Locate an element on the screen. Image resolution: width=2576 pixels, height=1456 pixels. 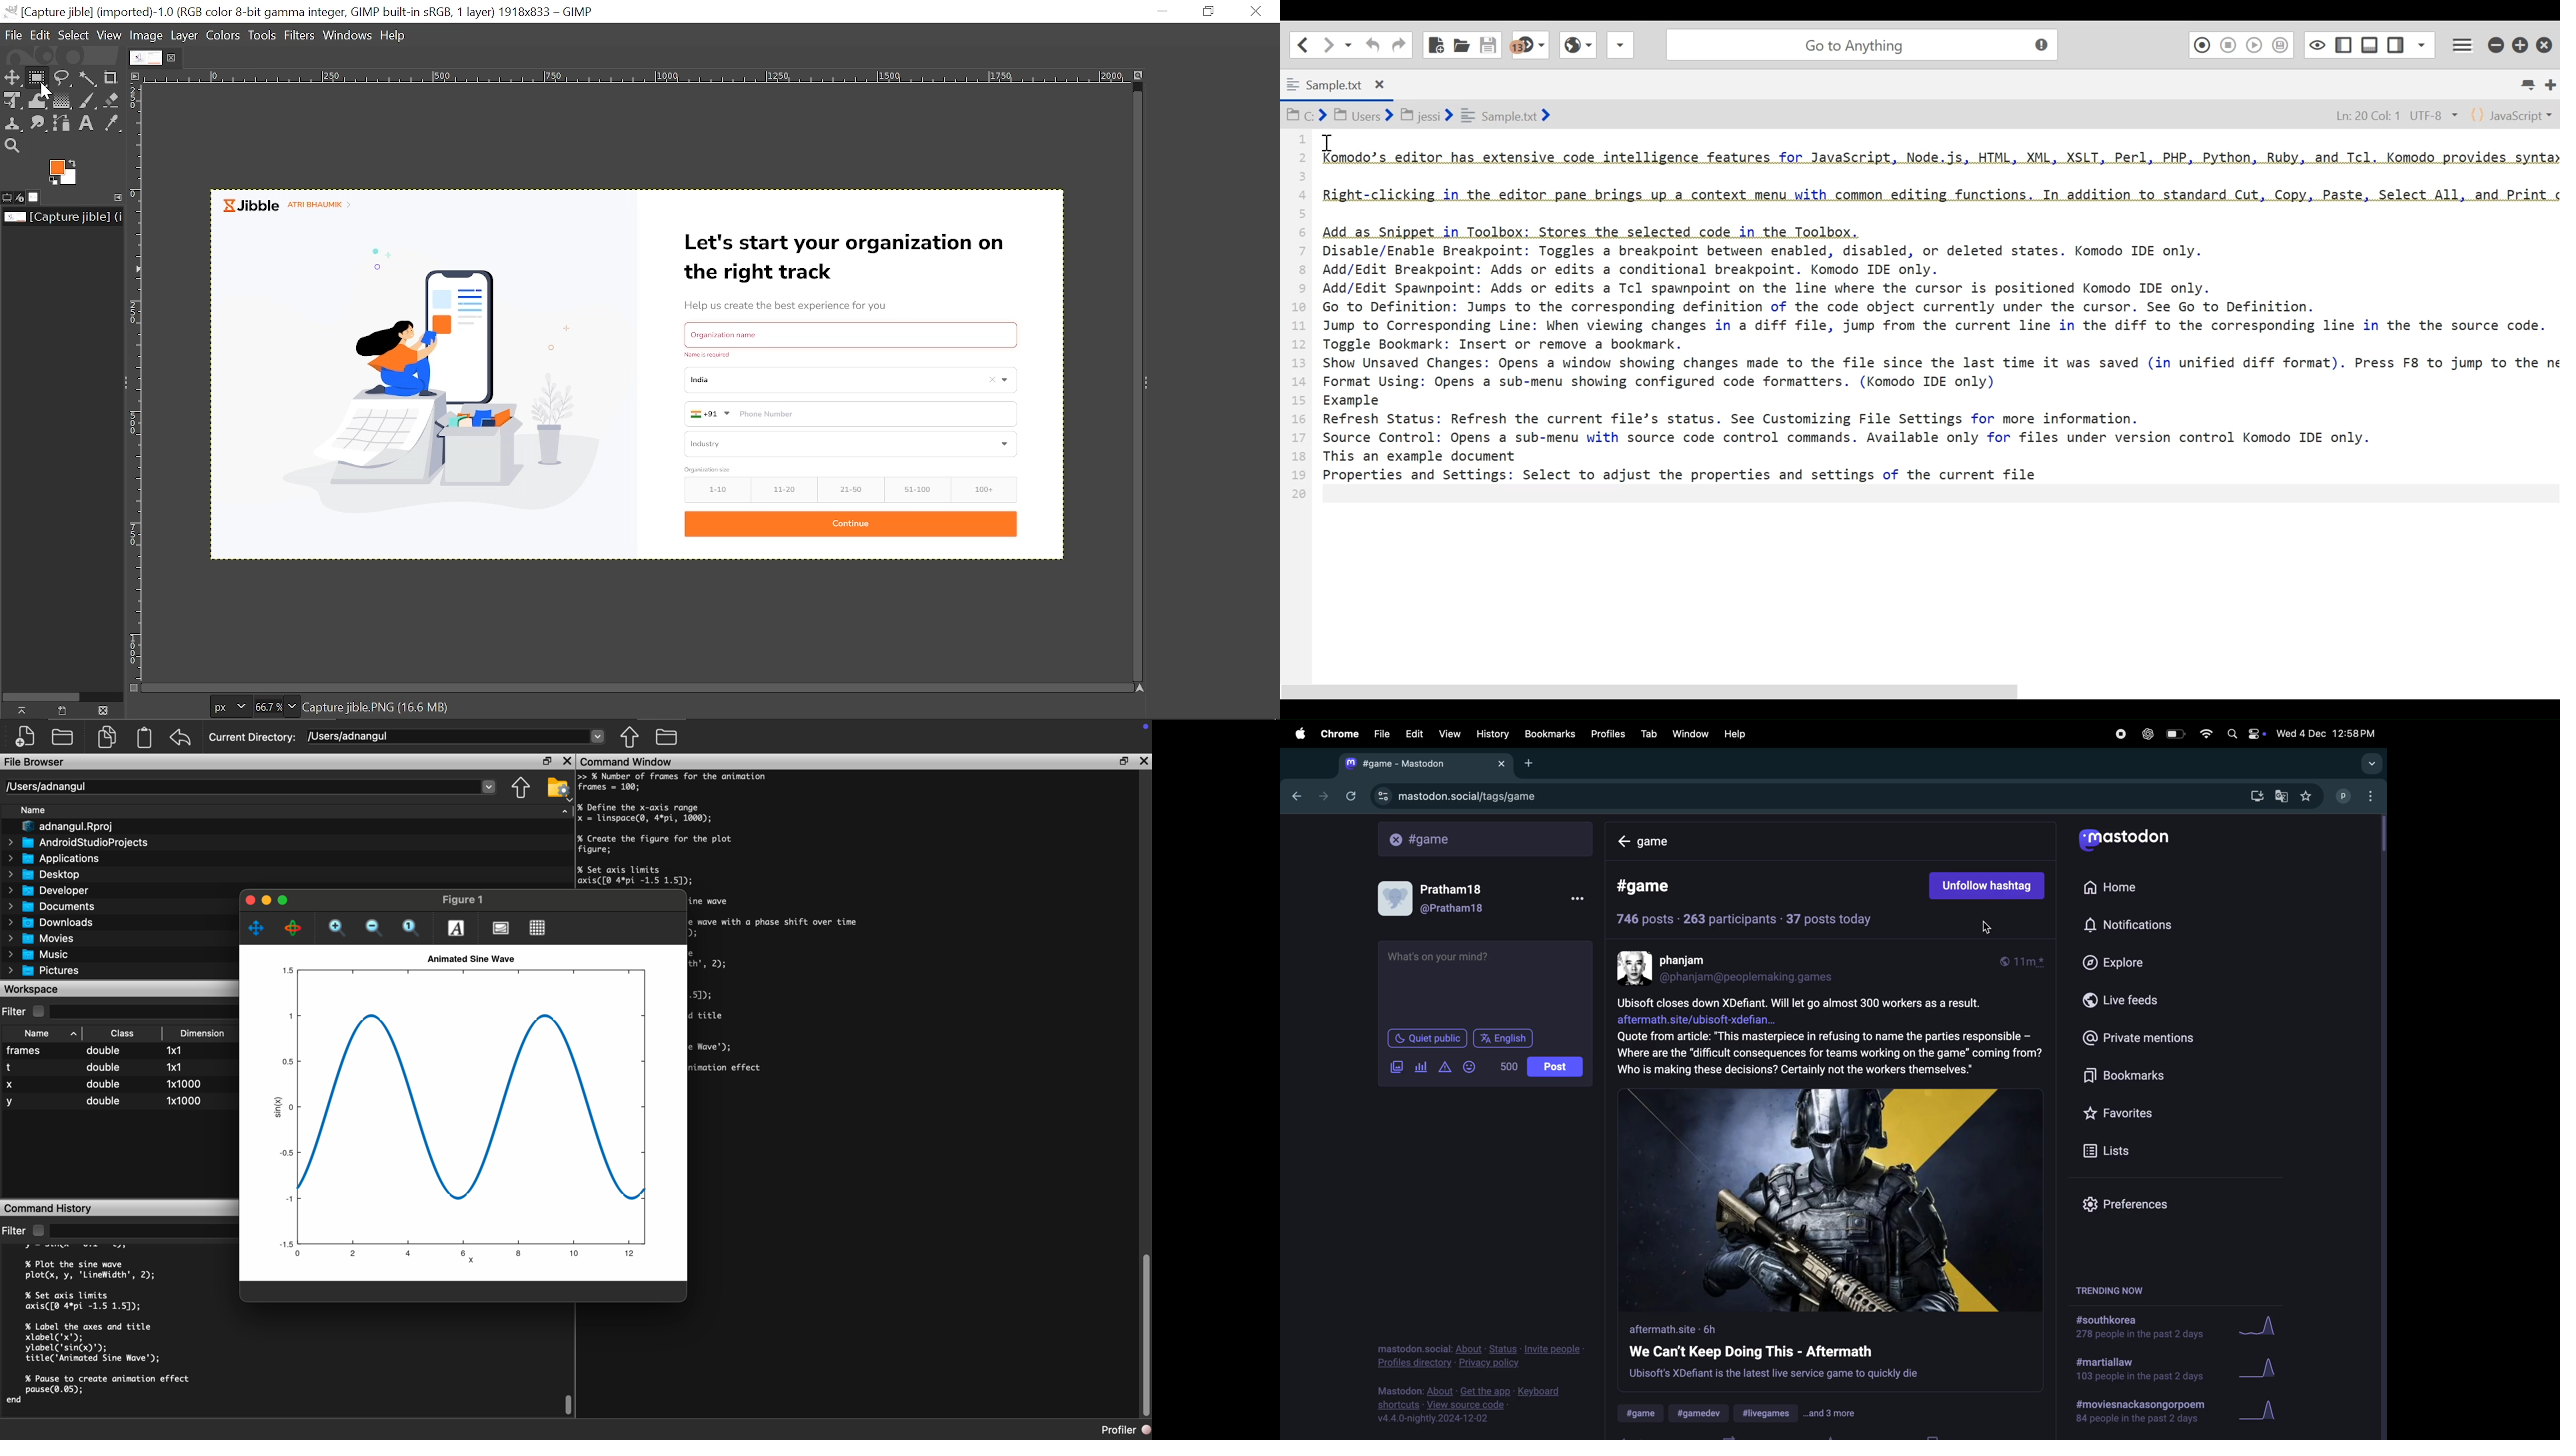
Close is located at coordinates (2546, 41).